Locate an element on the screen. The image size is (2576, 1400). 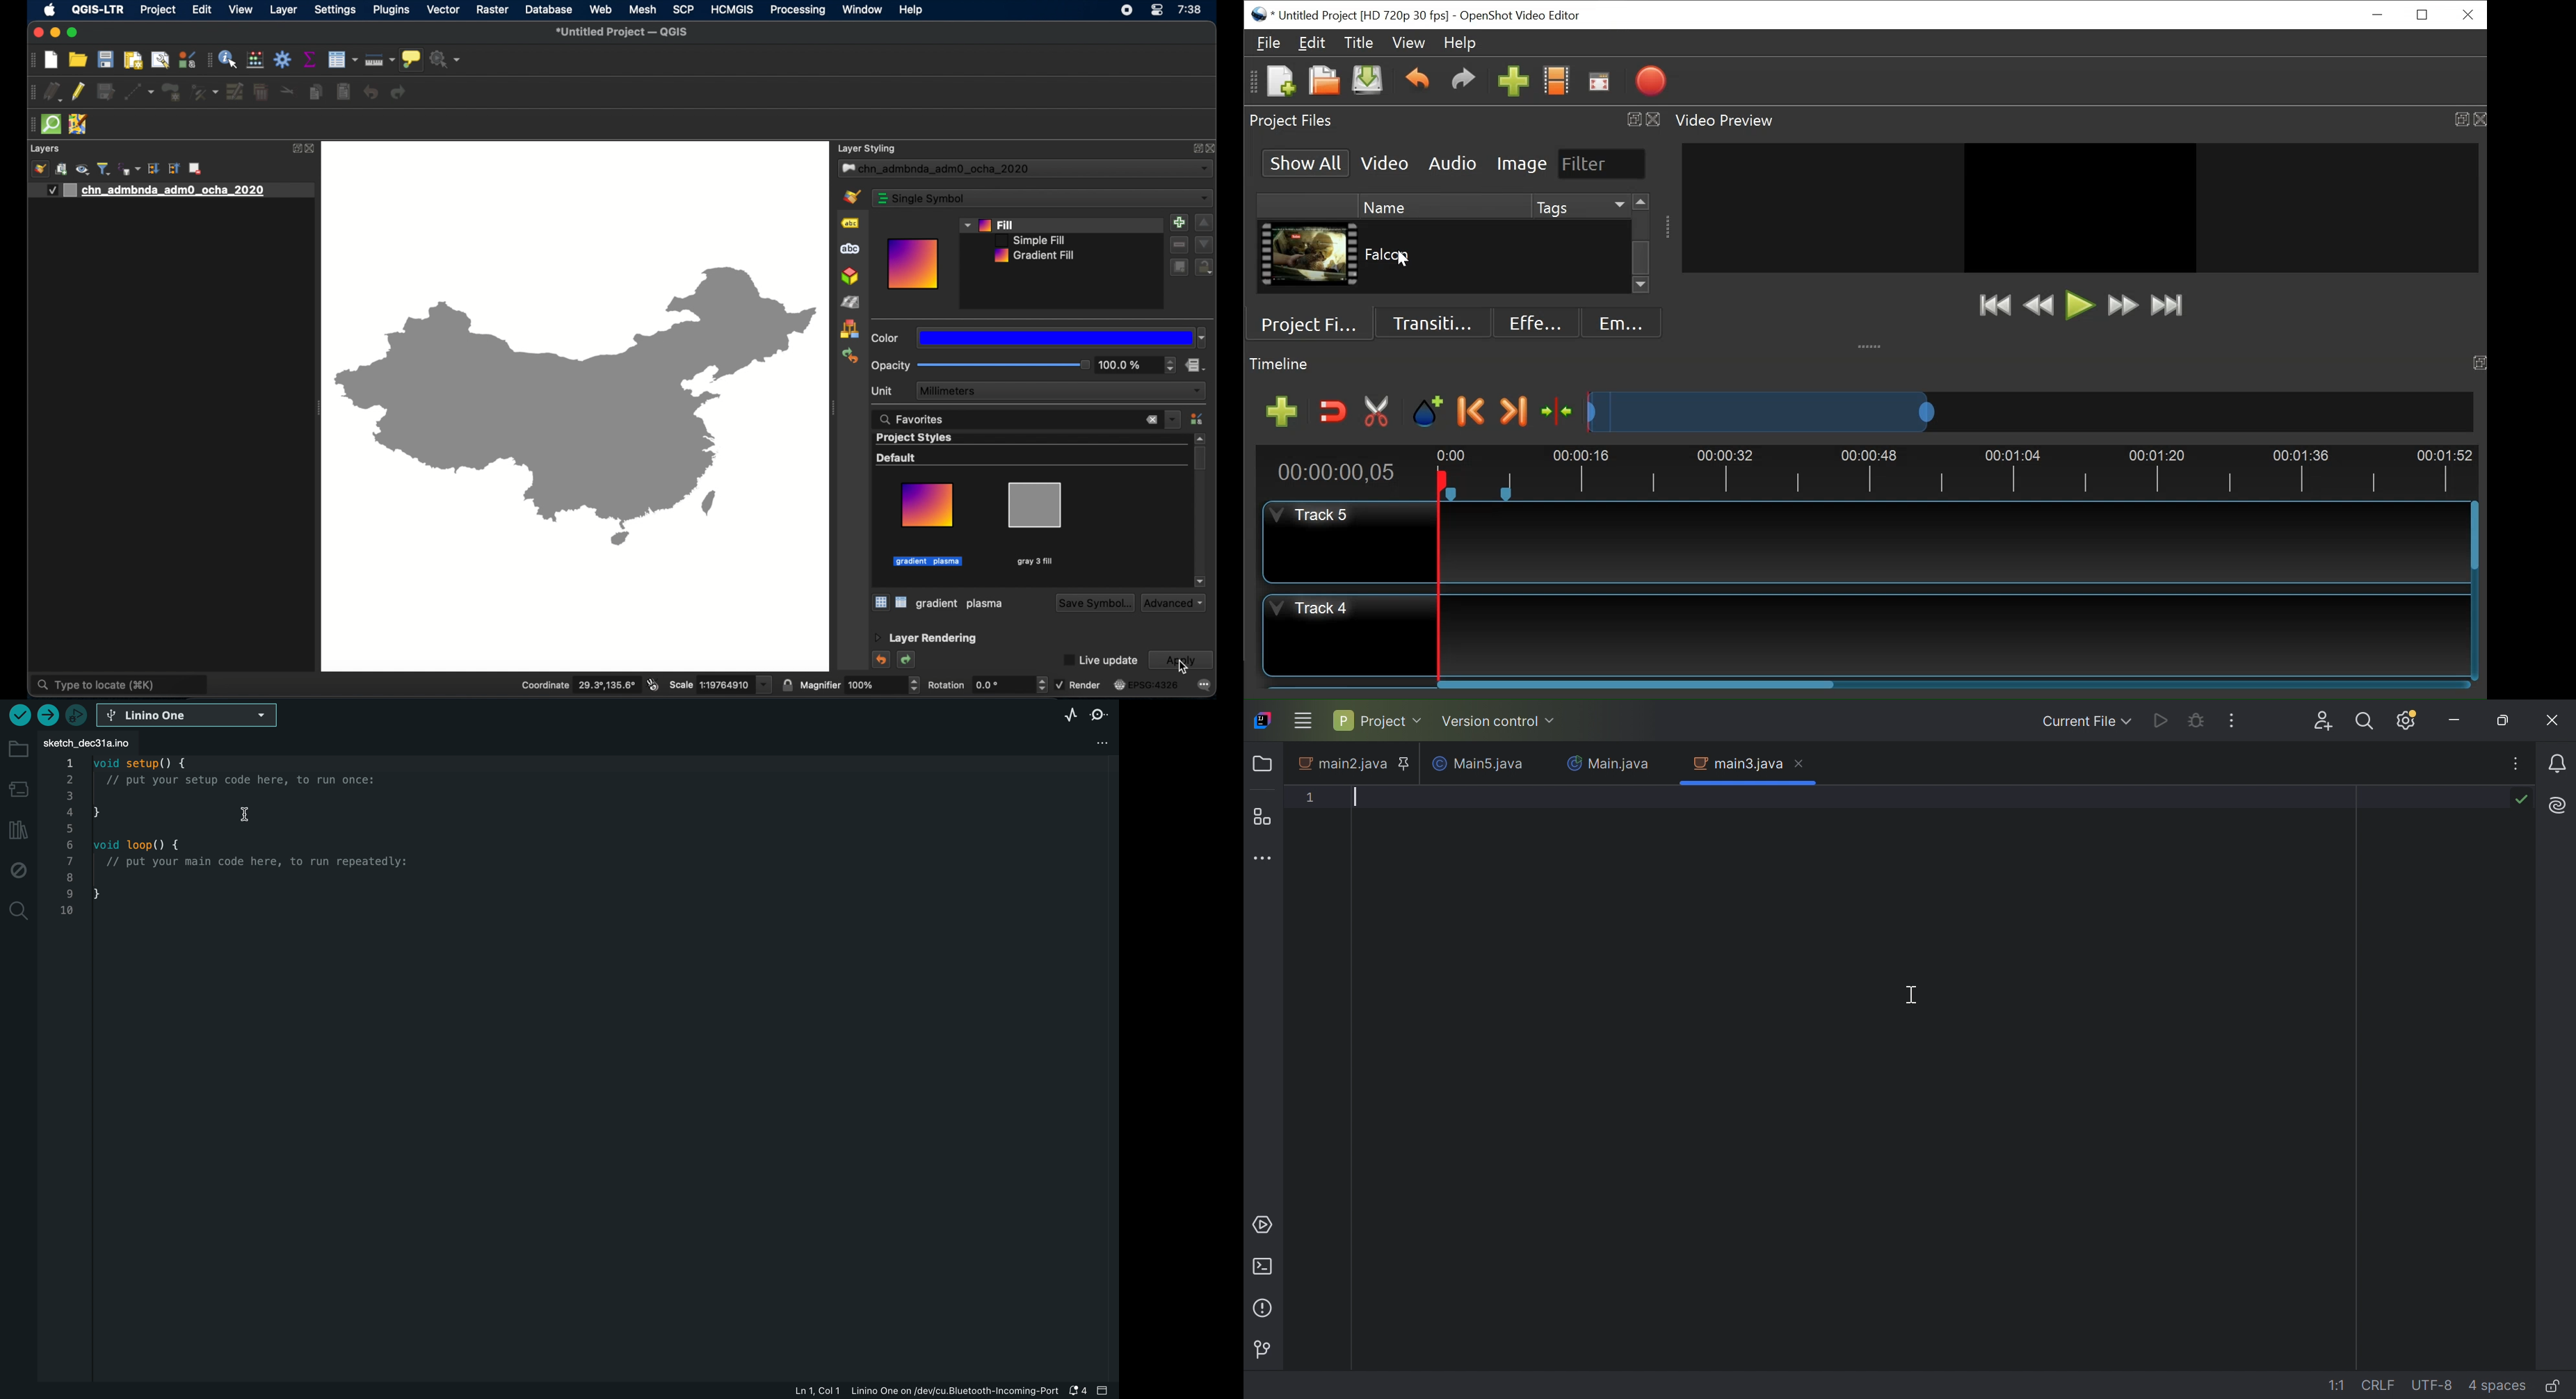
Debug is located at coordinates (2196, 720).